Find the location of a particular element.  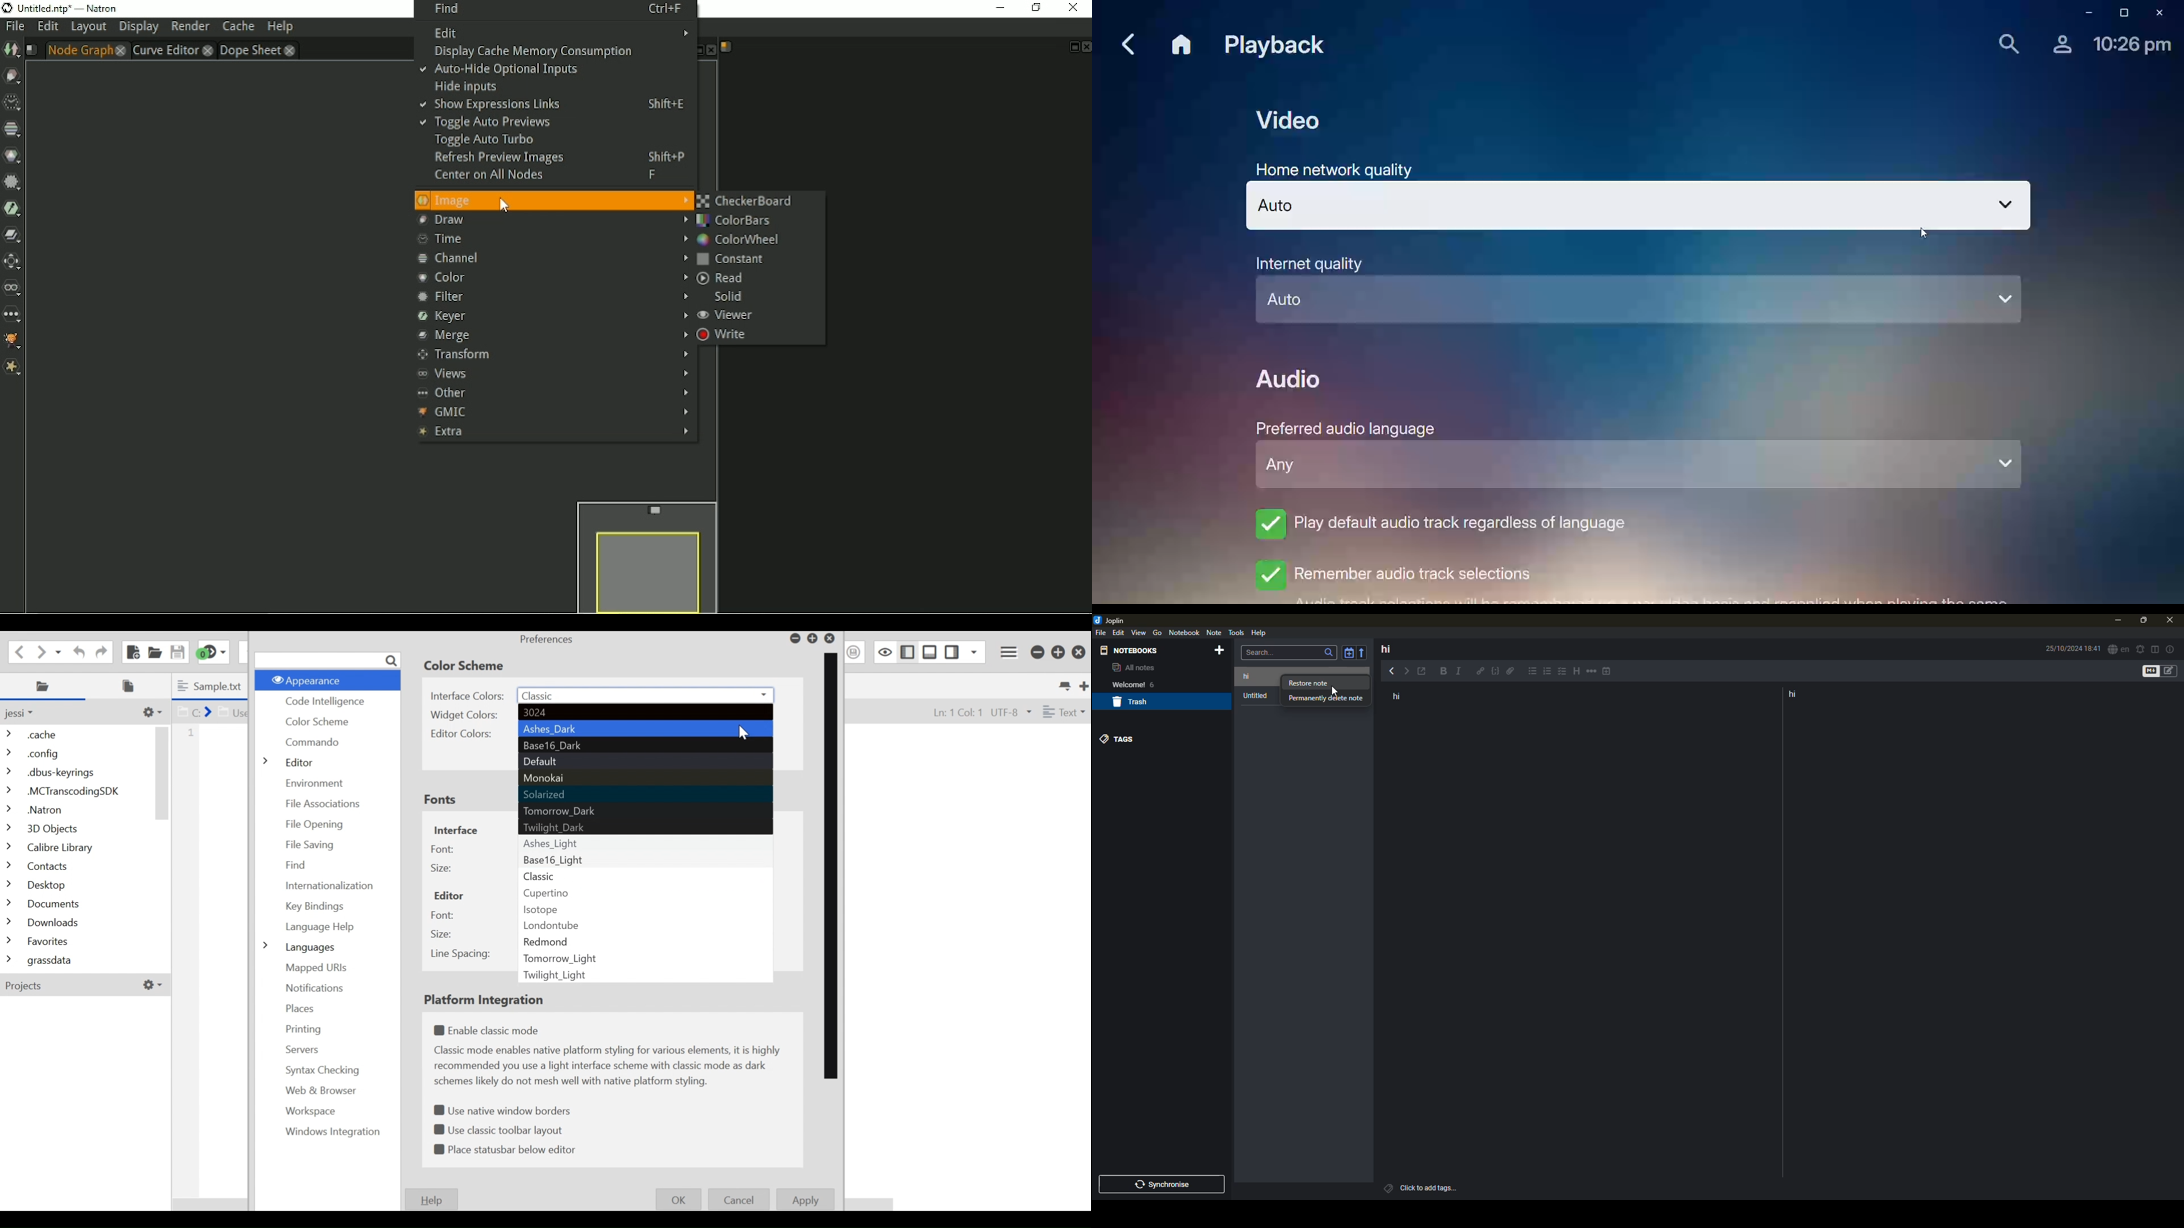

set alarm is located at coordinates (2140, 648).